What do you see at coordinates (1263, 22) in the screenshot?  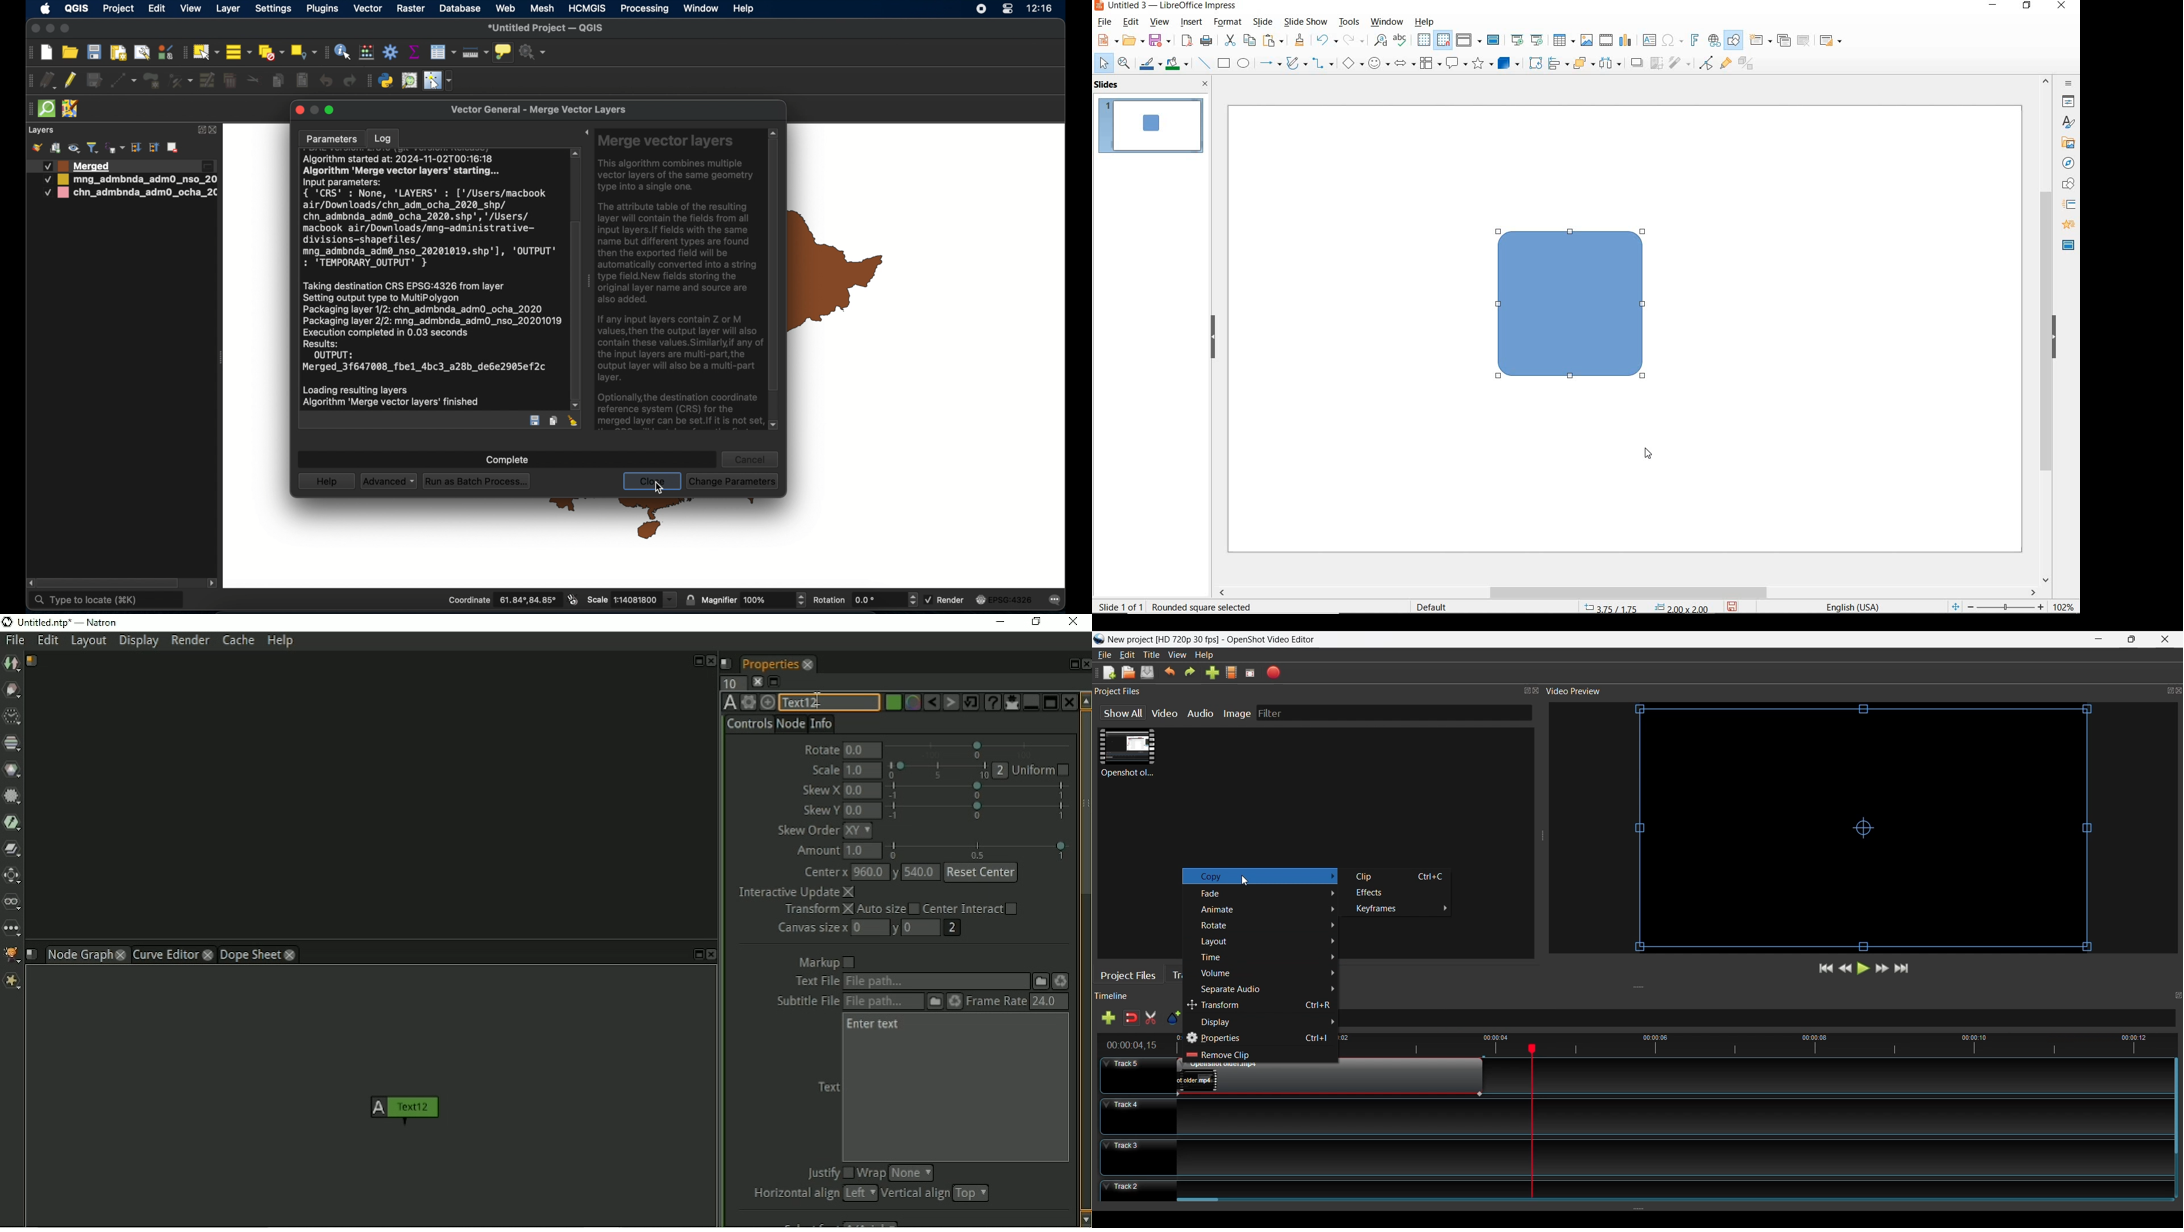 I see `slide` at bounding box center [1263, 22].